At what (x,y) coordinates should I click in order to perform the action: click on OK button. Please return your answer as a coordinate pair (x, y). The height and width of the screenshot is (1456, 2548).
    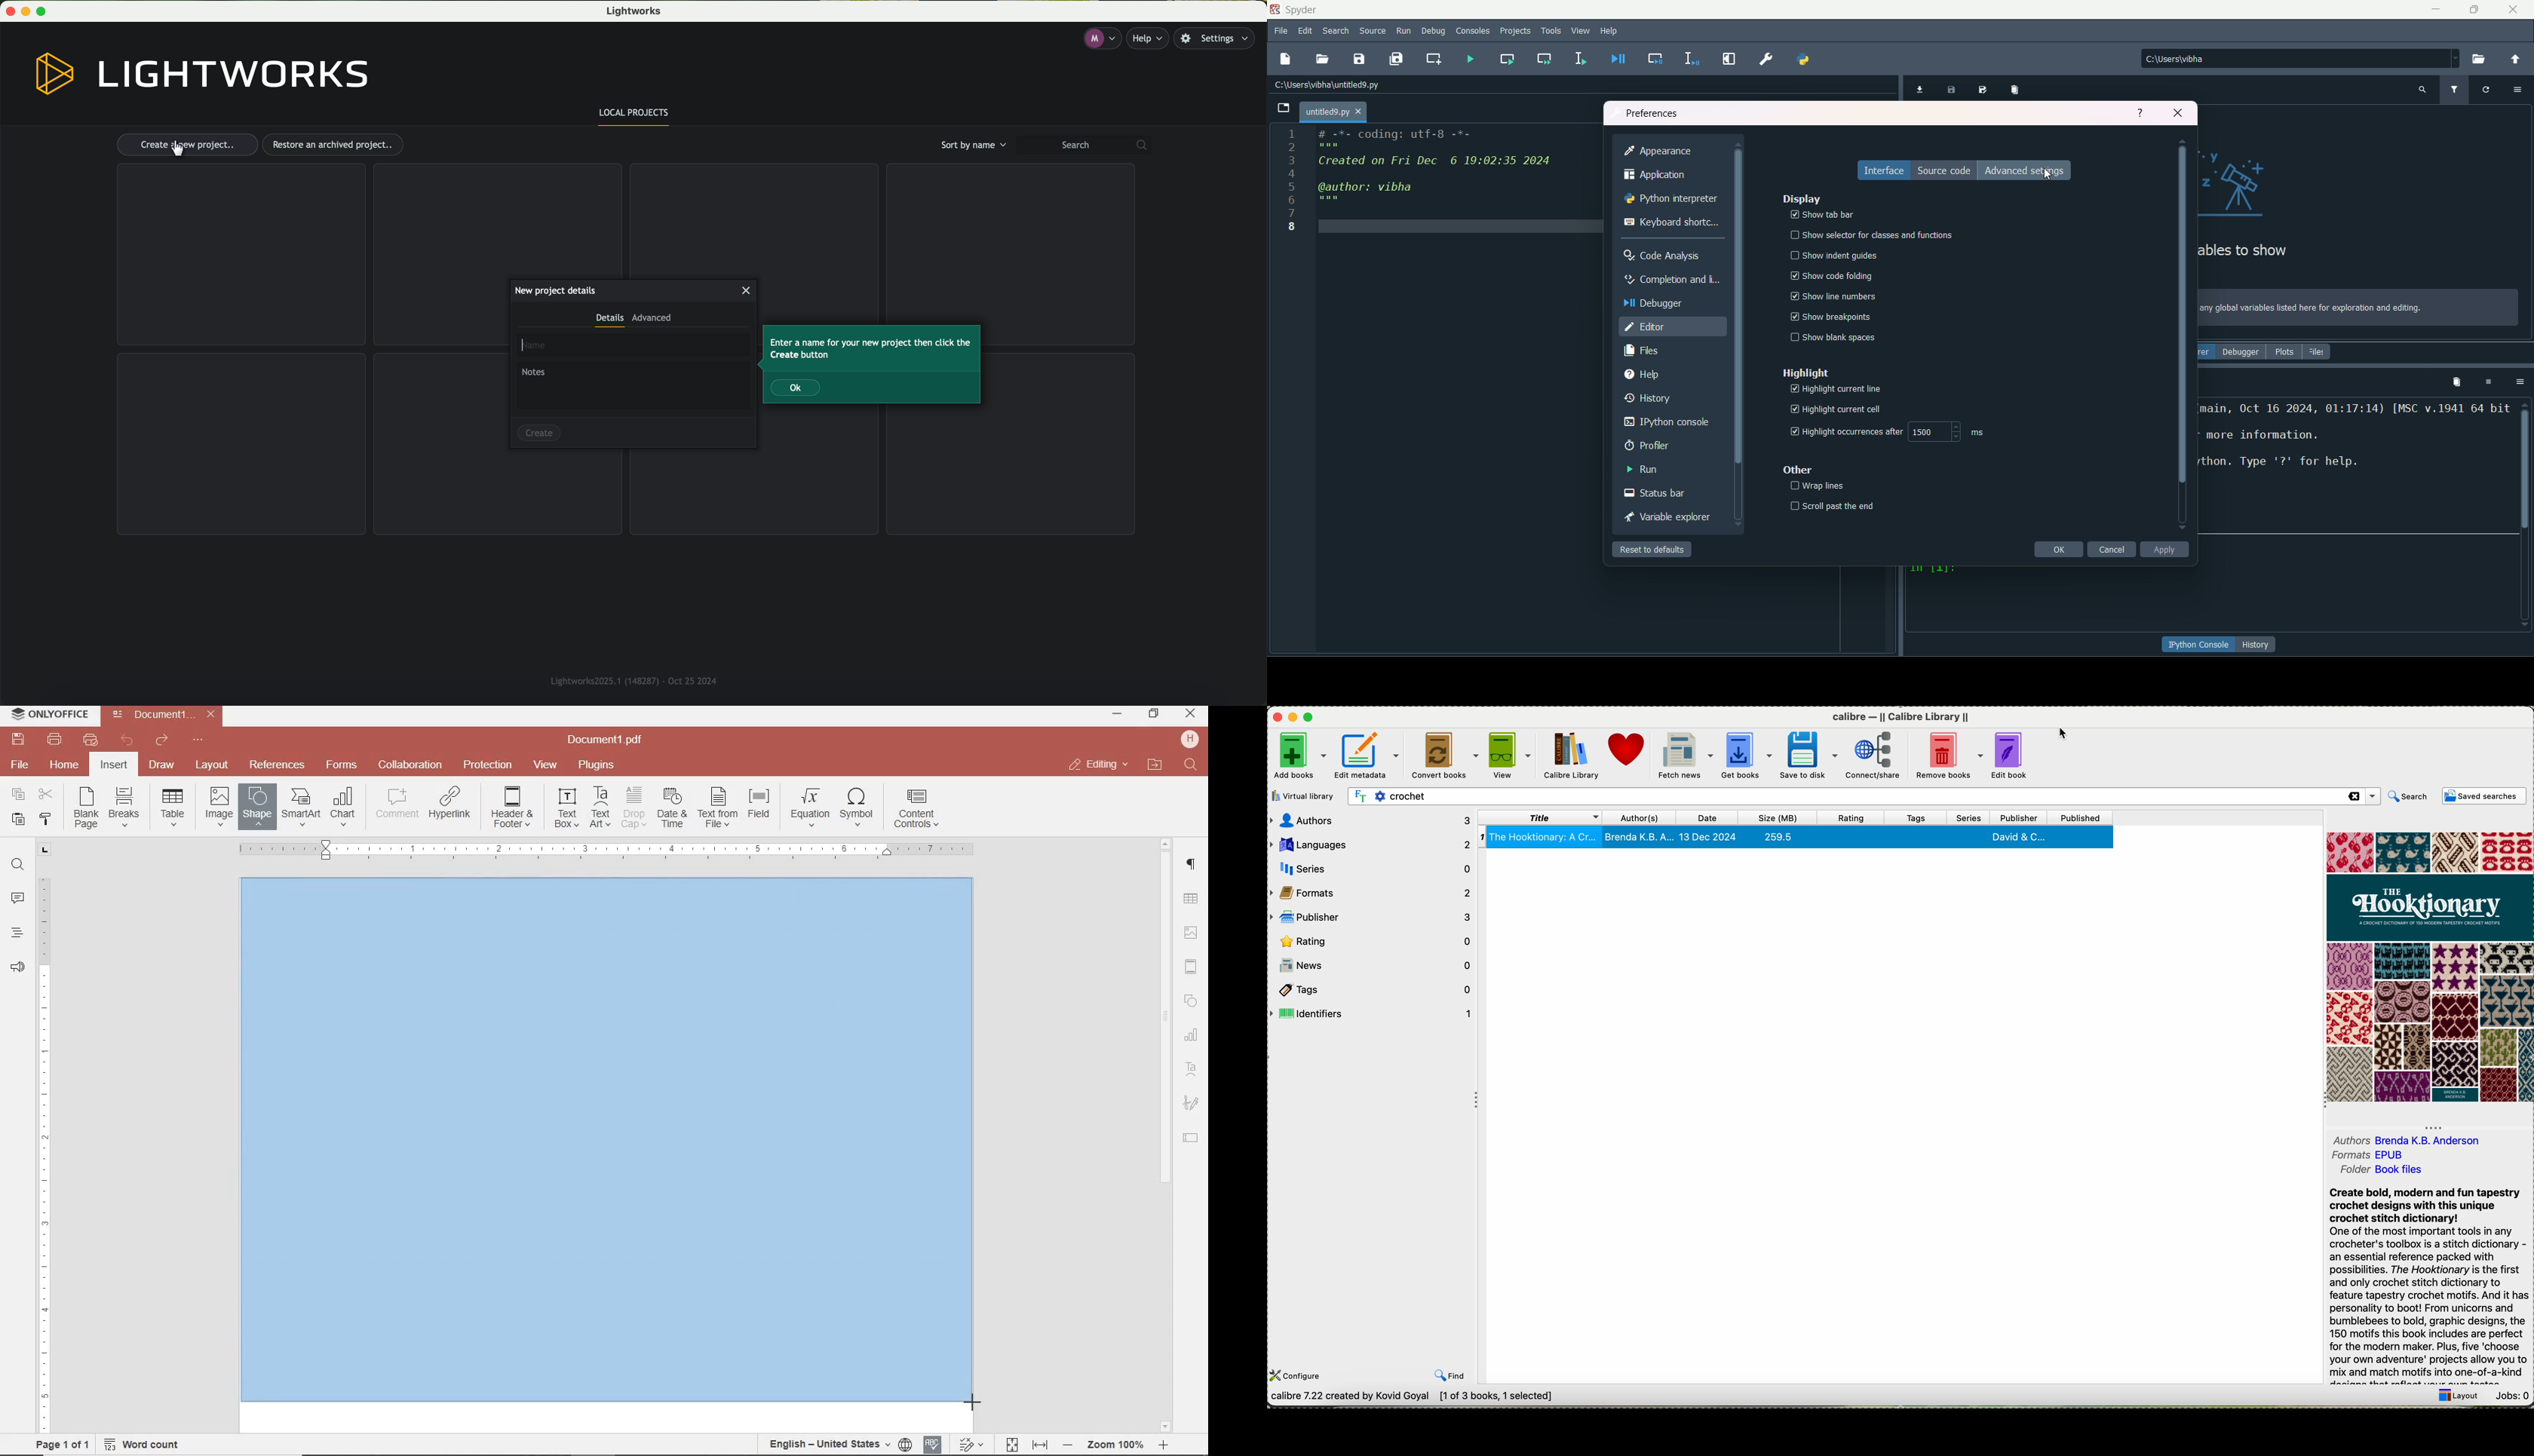
    Looking at the image, I should click on (796, 388).